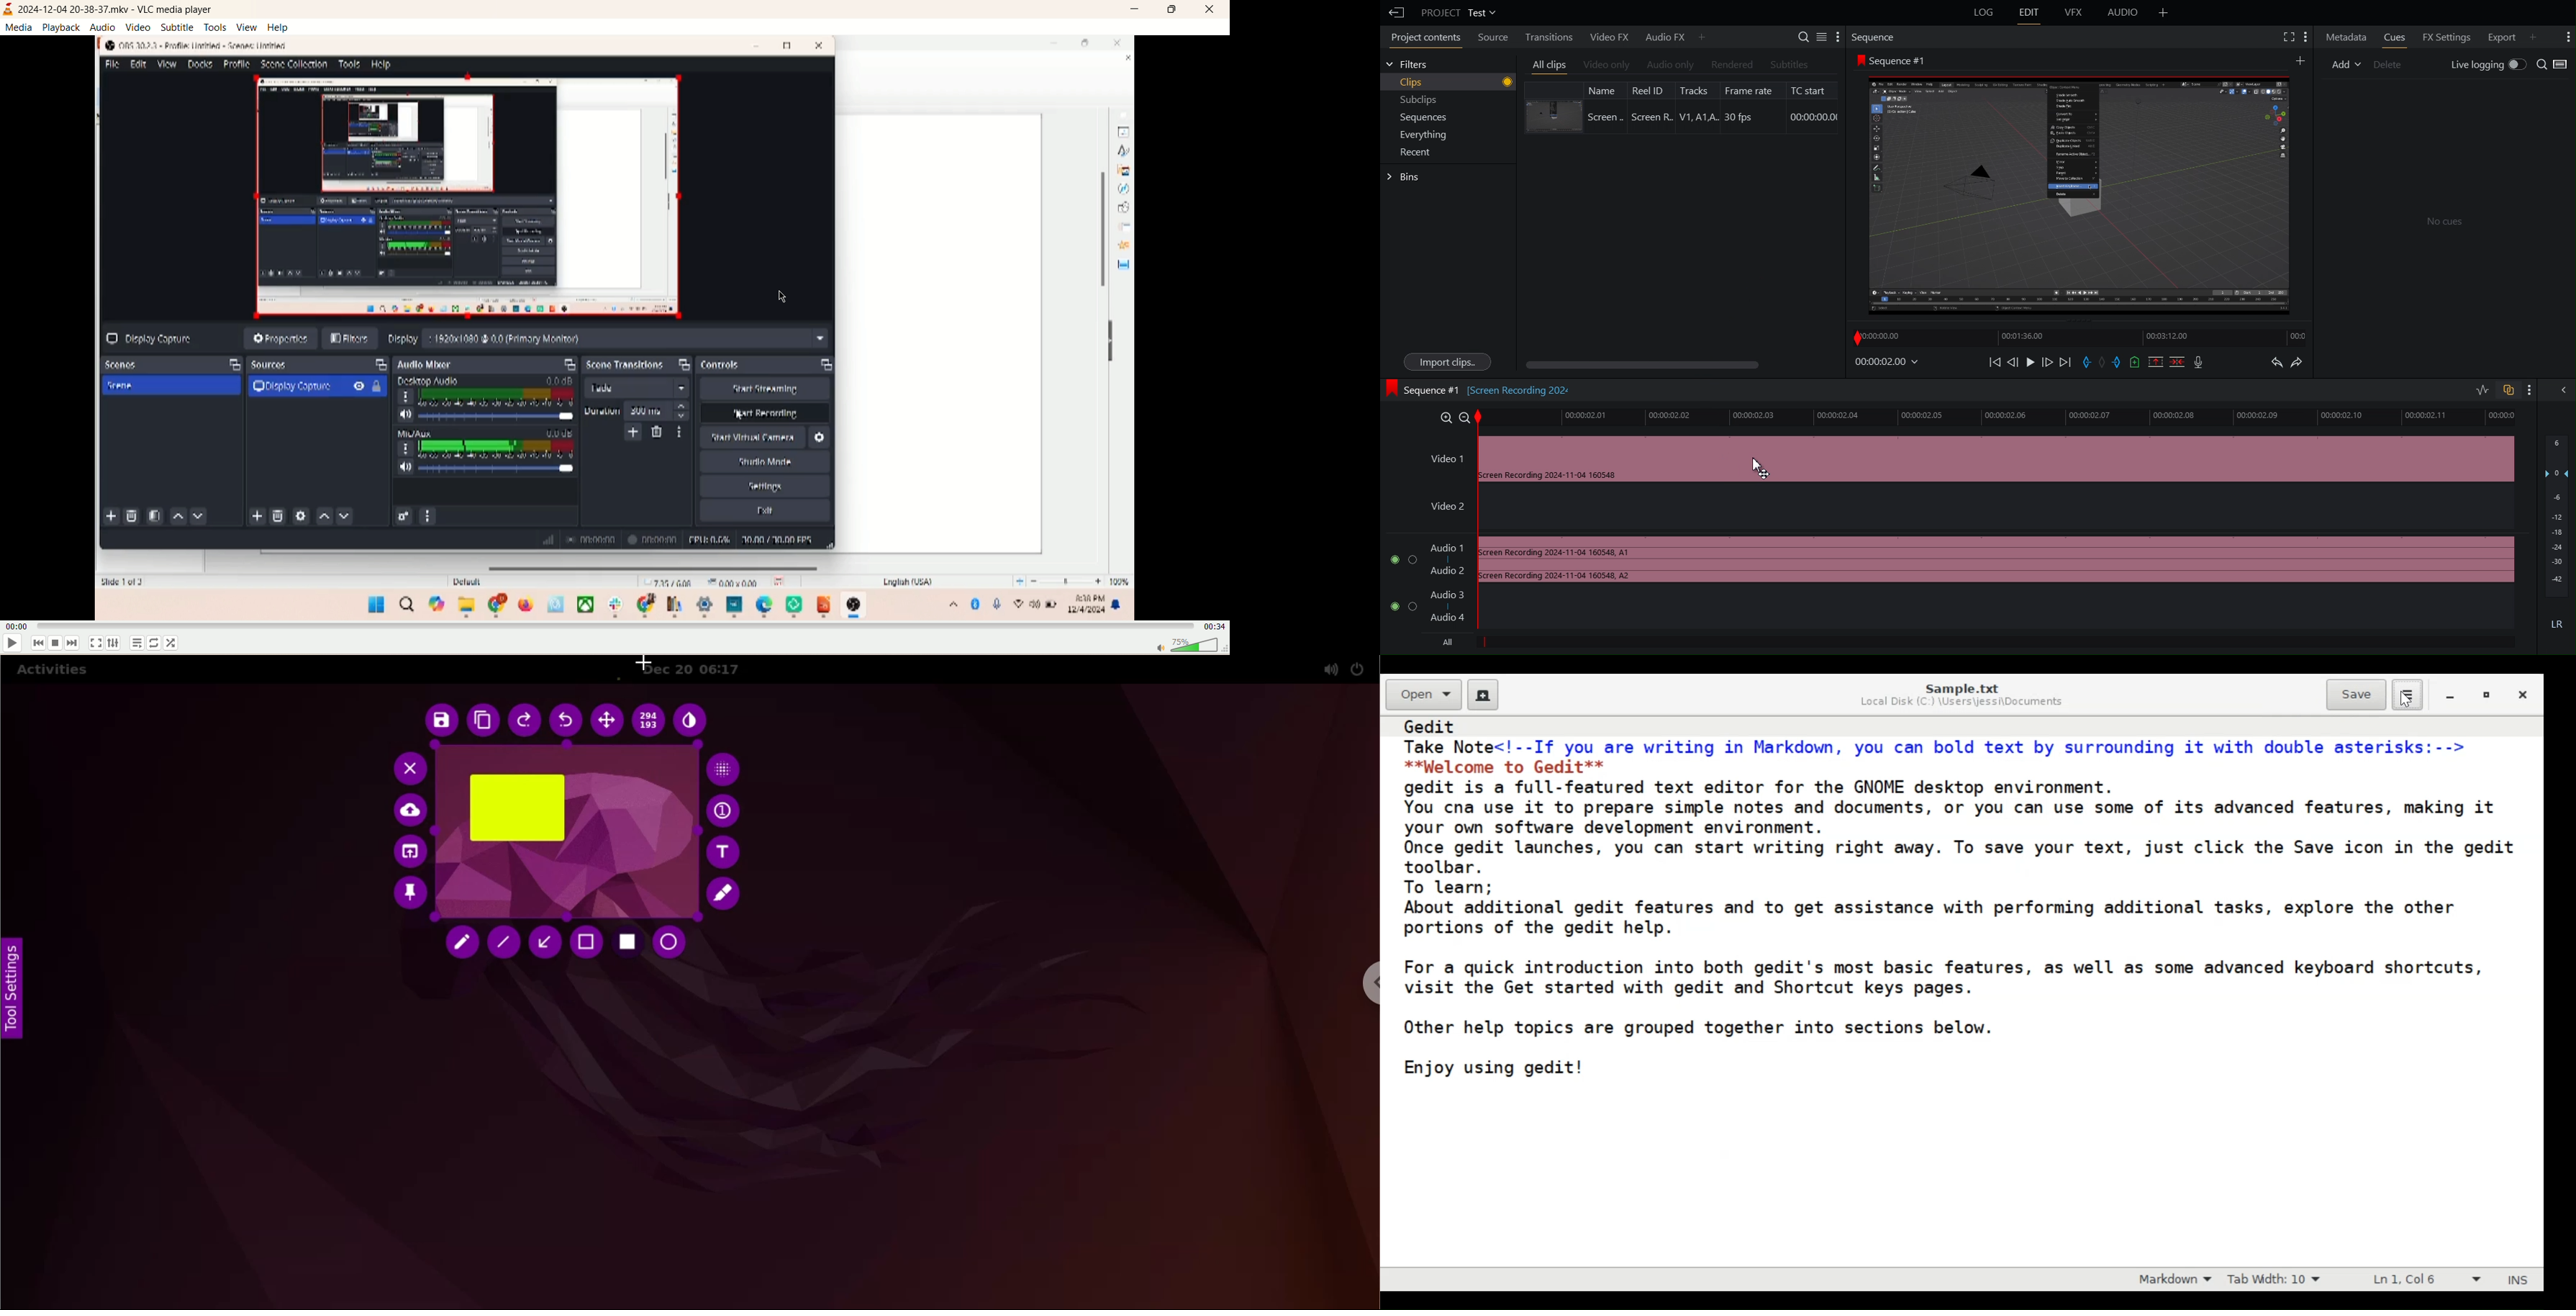  Describe the element at coordinates (78, 643) in the screenshot. I see `next` at that location.